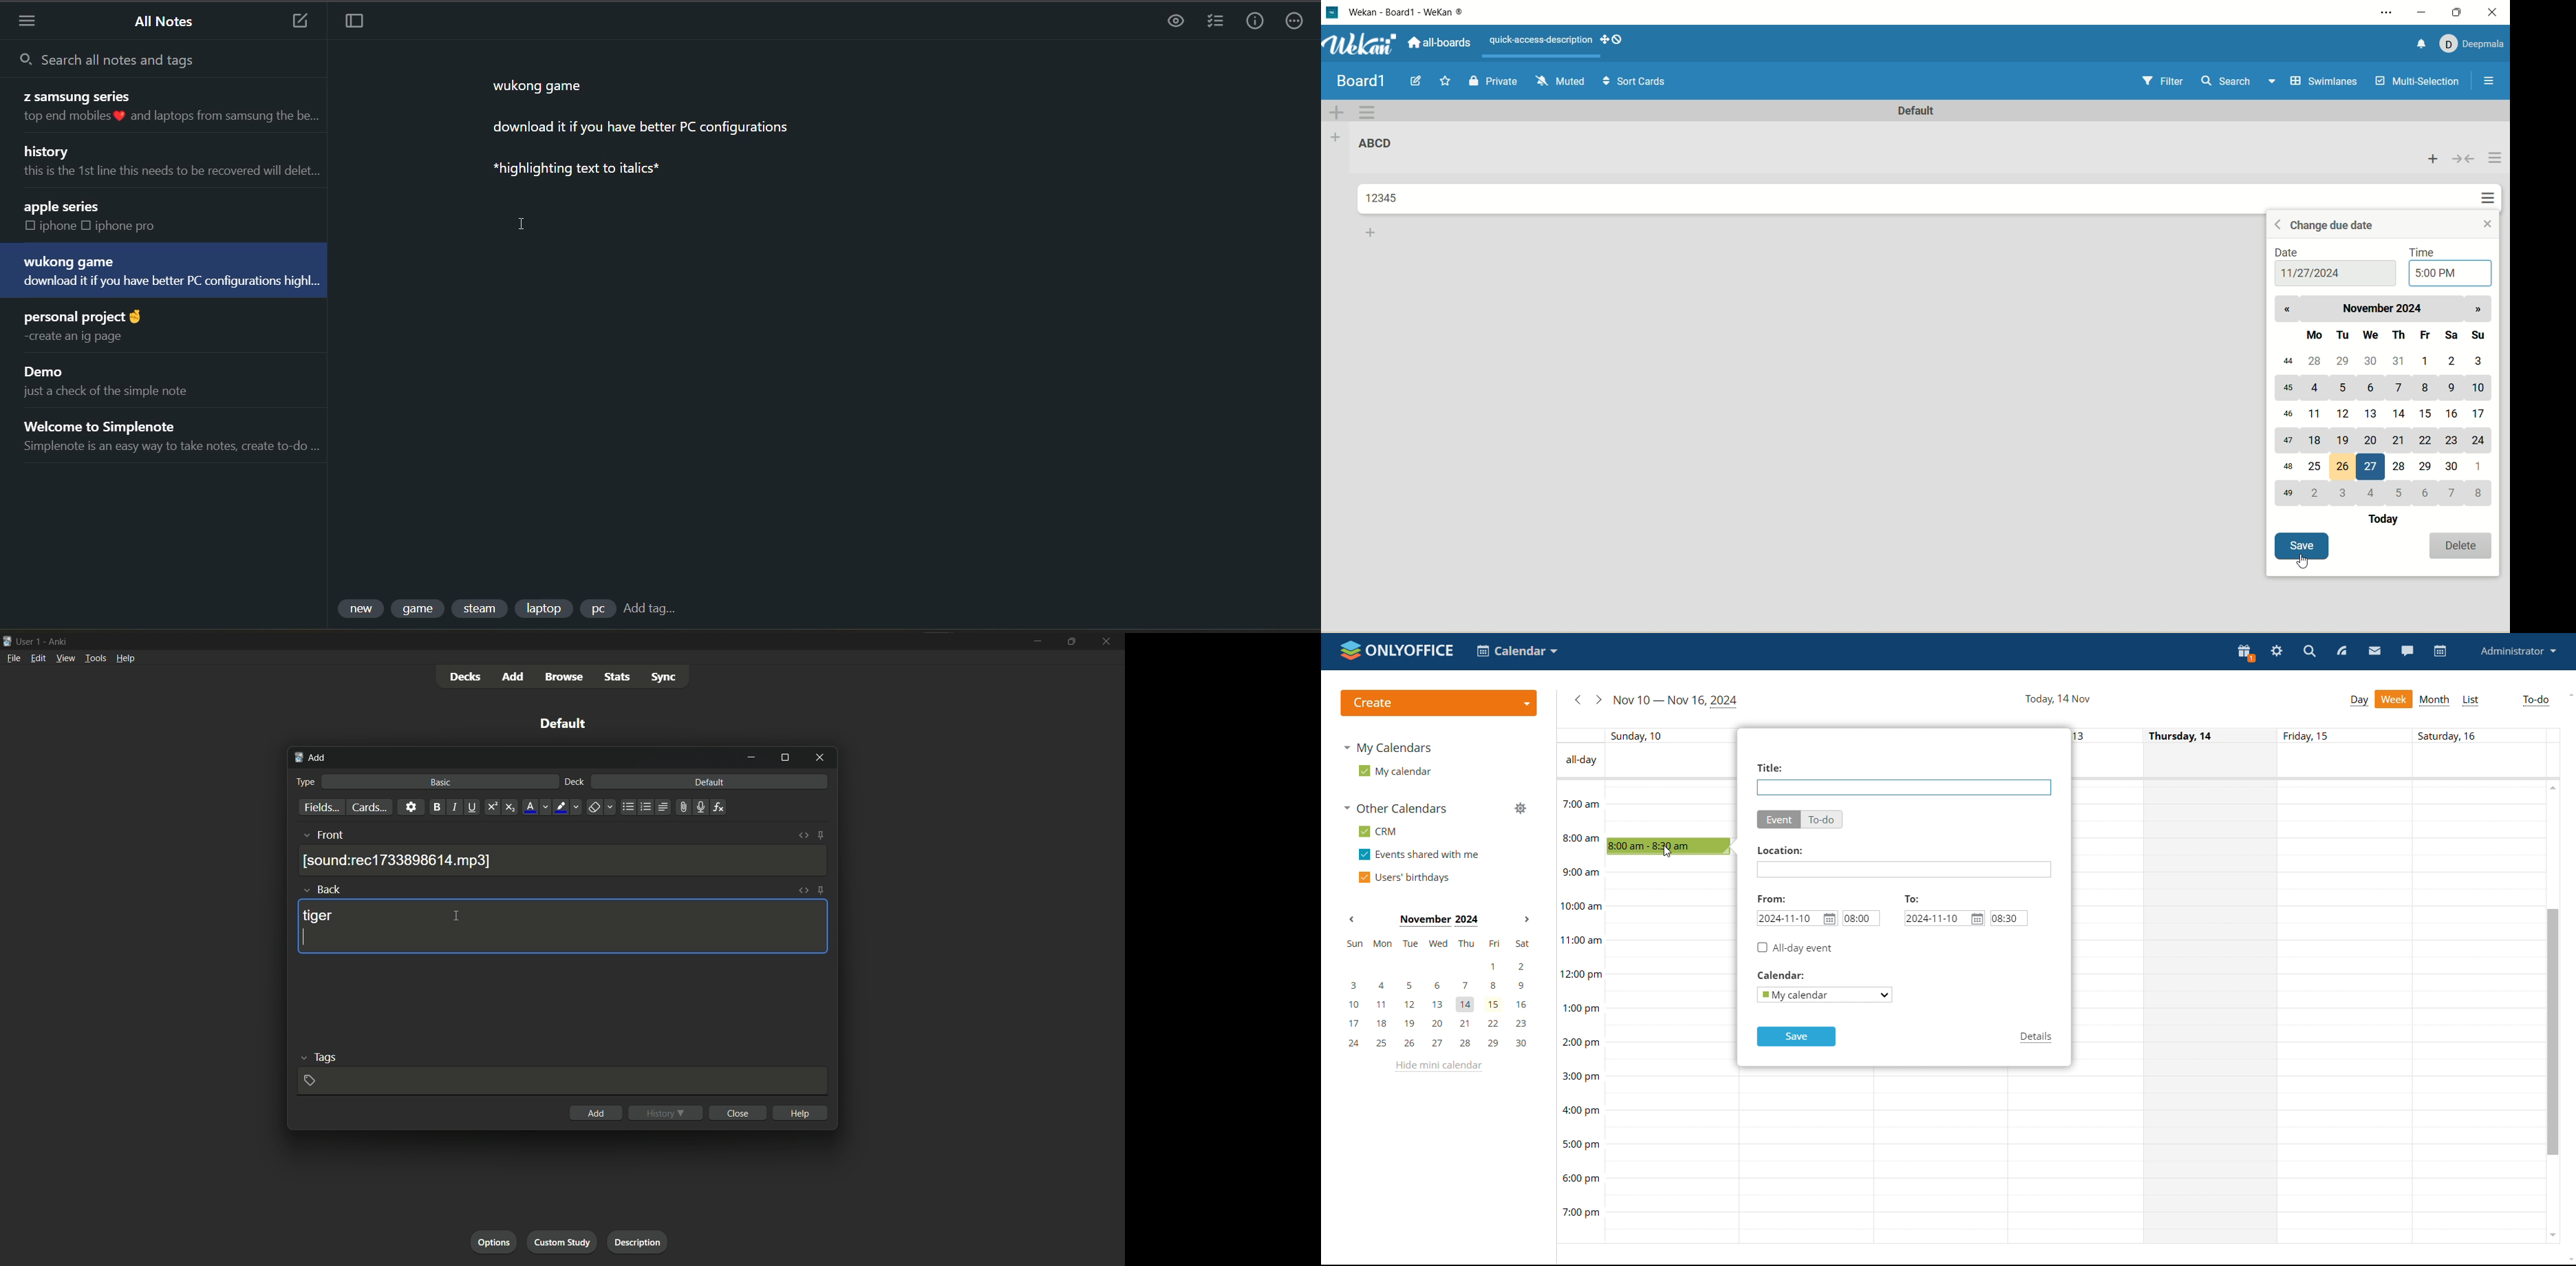 This screenshot has width=2576, height=1288. Describe the element at coordinates (125, 658) in the screenshot. I see `help menu` at that location.